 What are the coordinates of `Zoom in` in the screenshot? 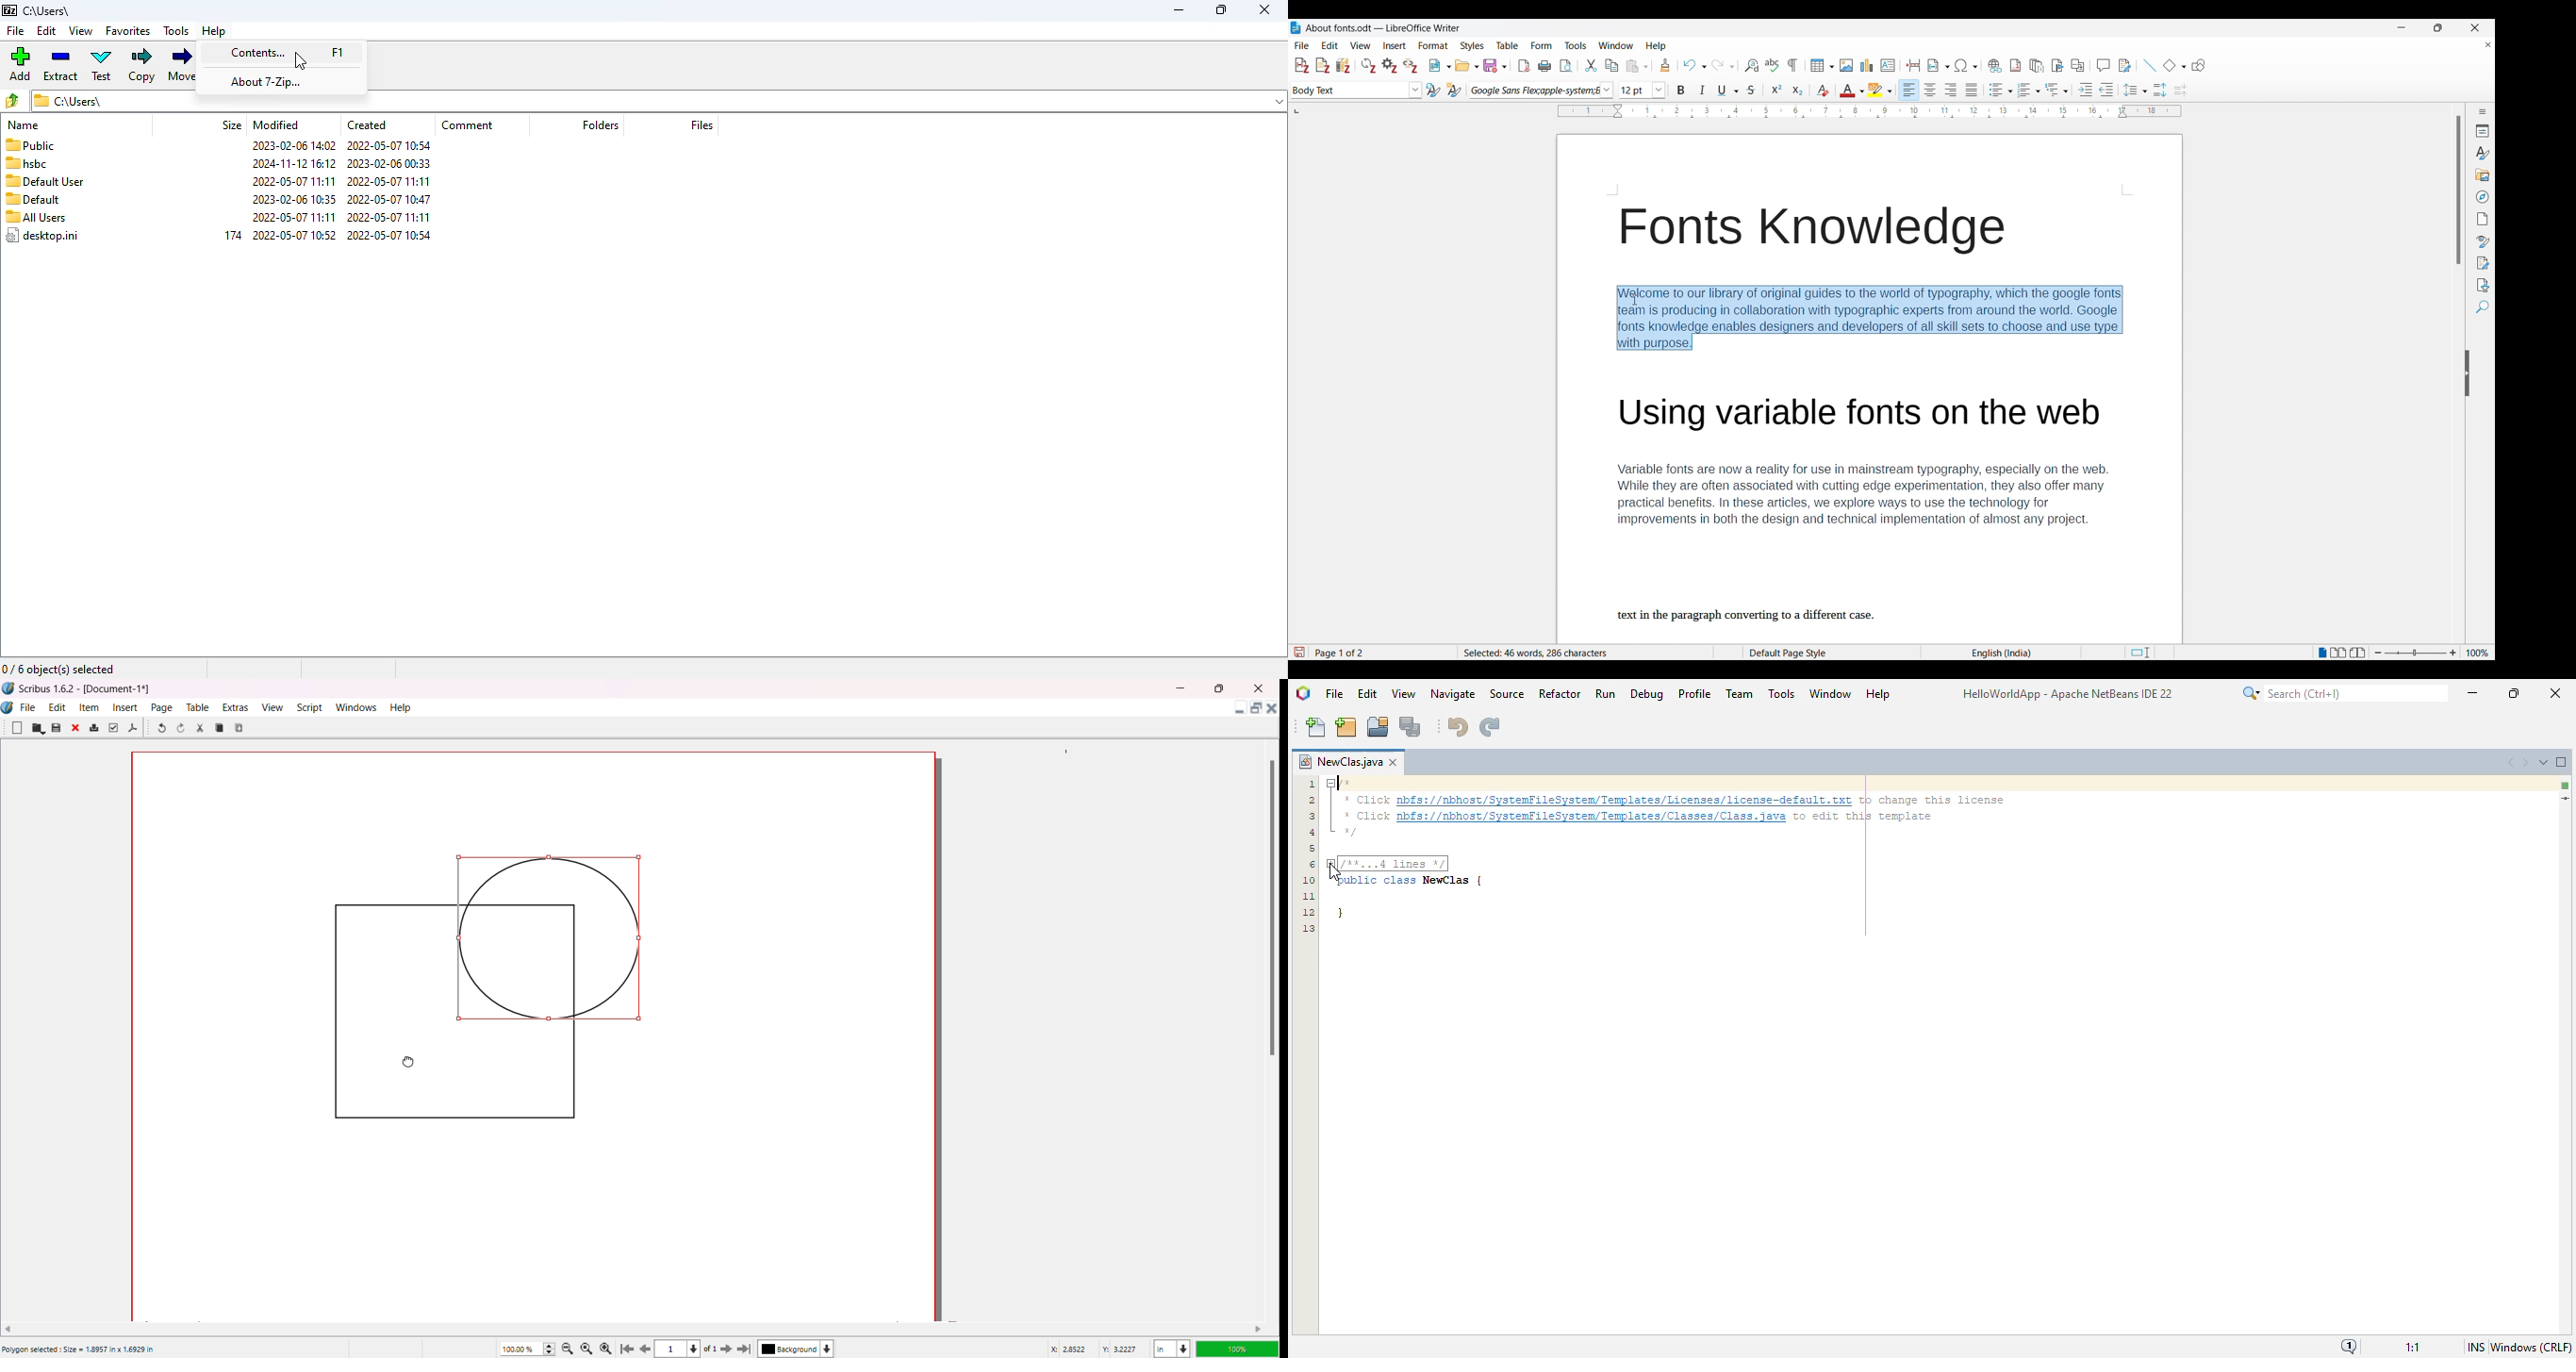 It's located at (609, 1347).